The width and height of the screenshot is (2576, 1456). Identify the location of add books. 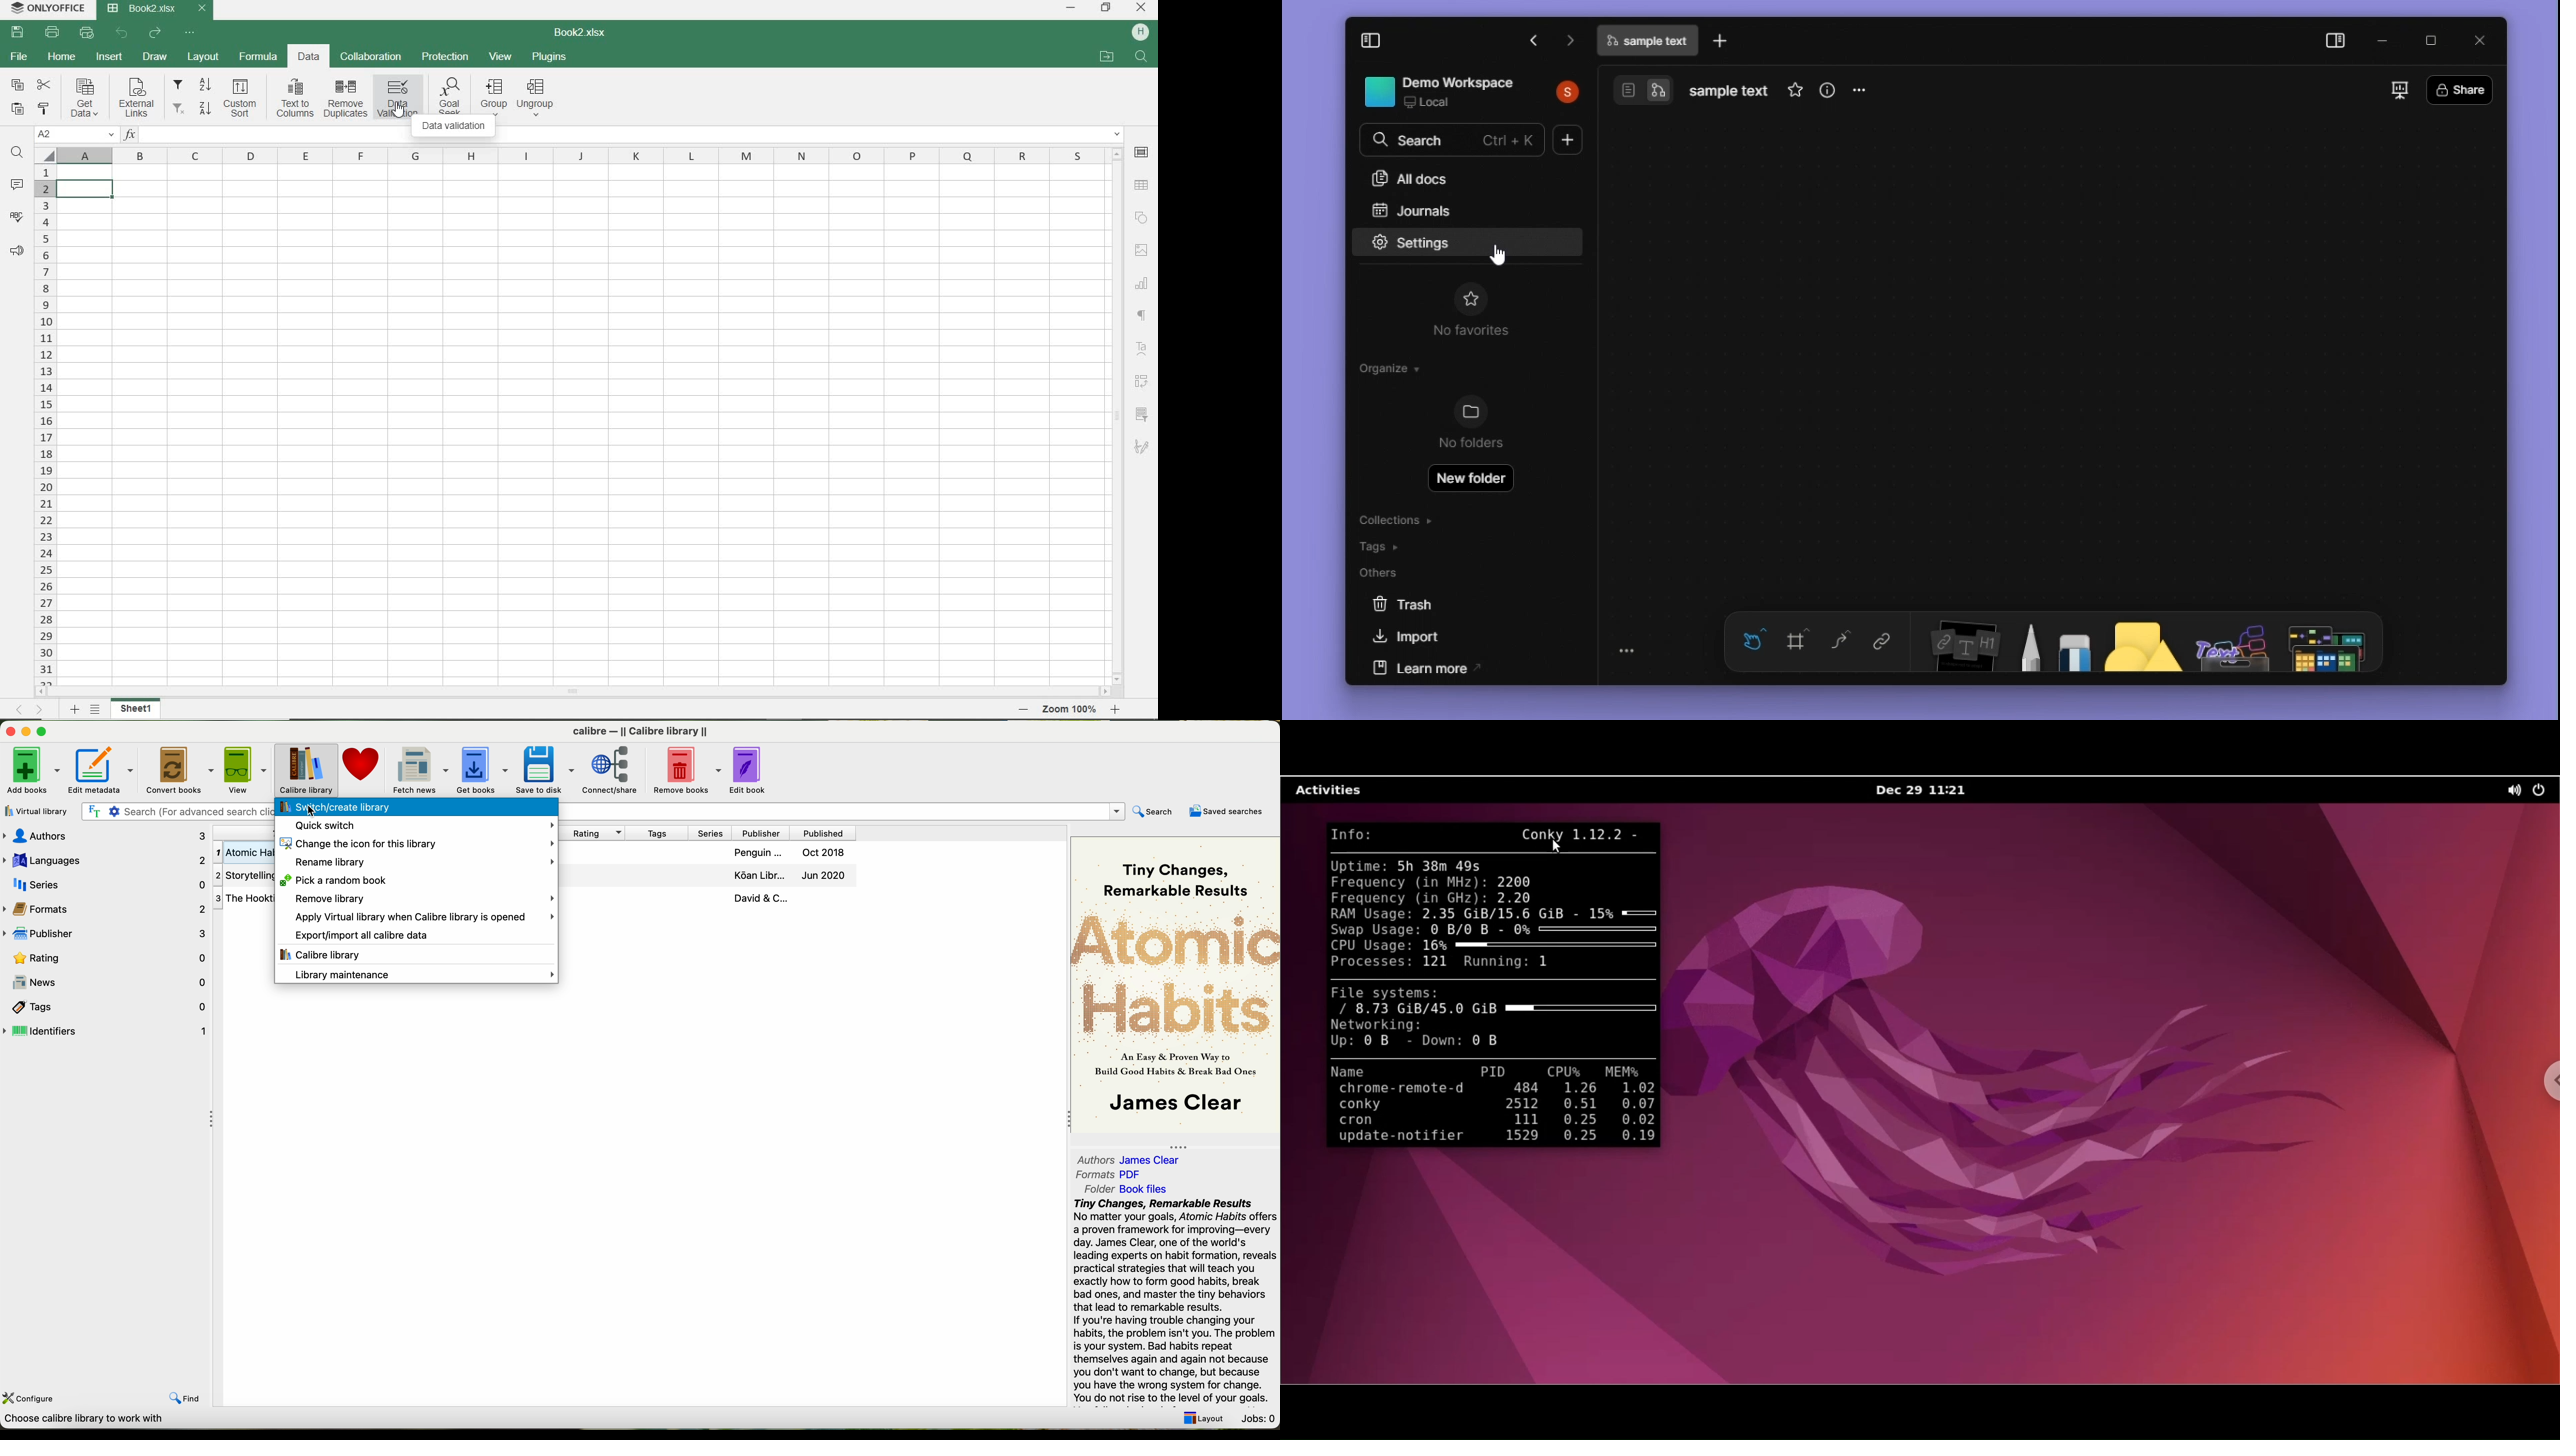
(32, 773).